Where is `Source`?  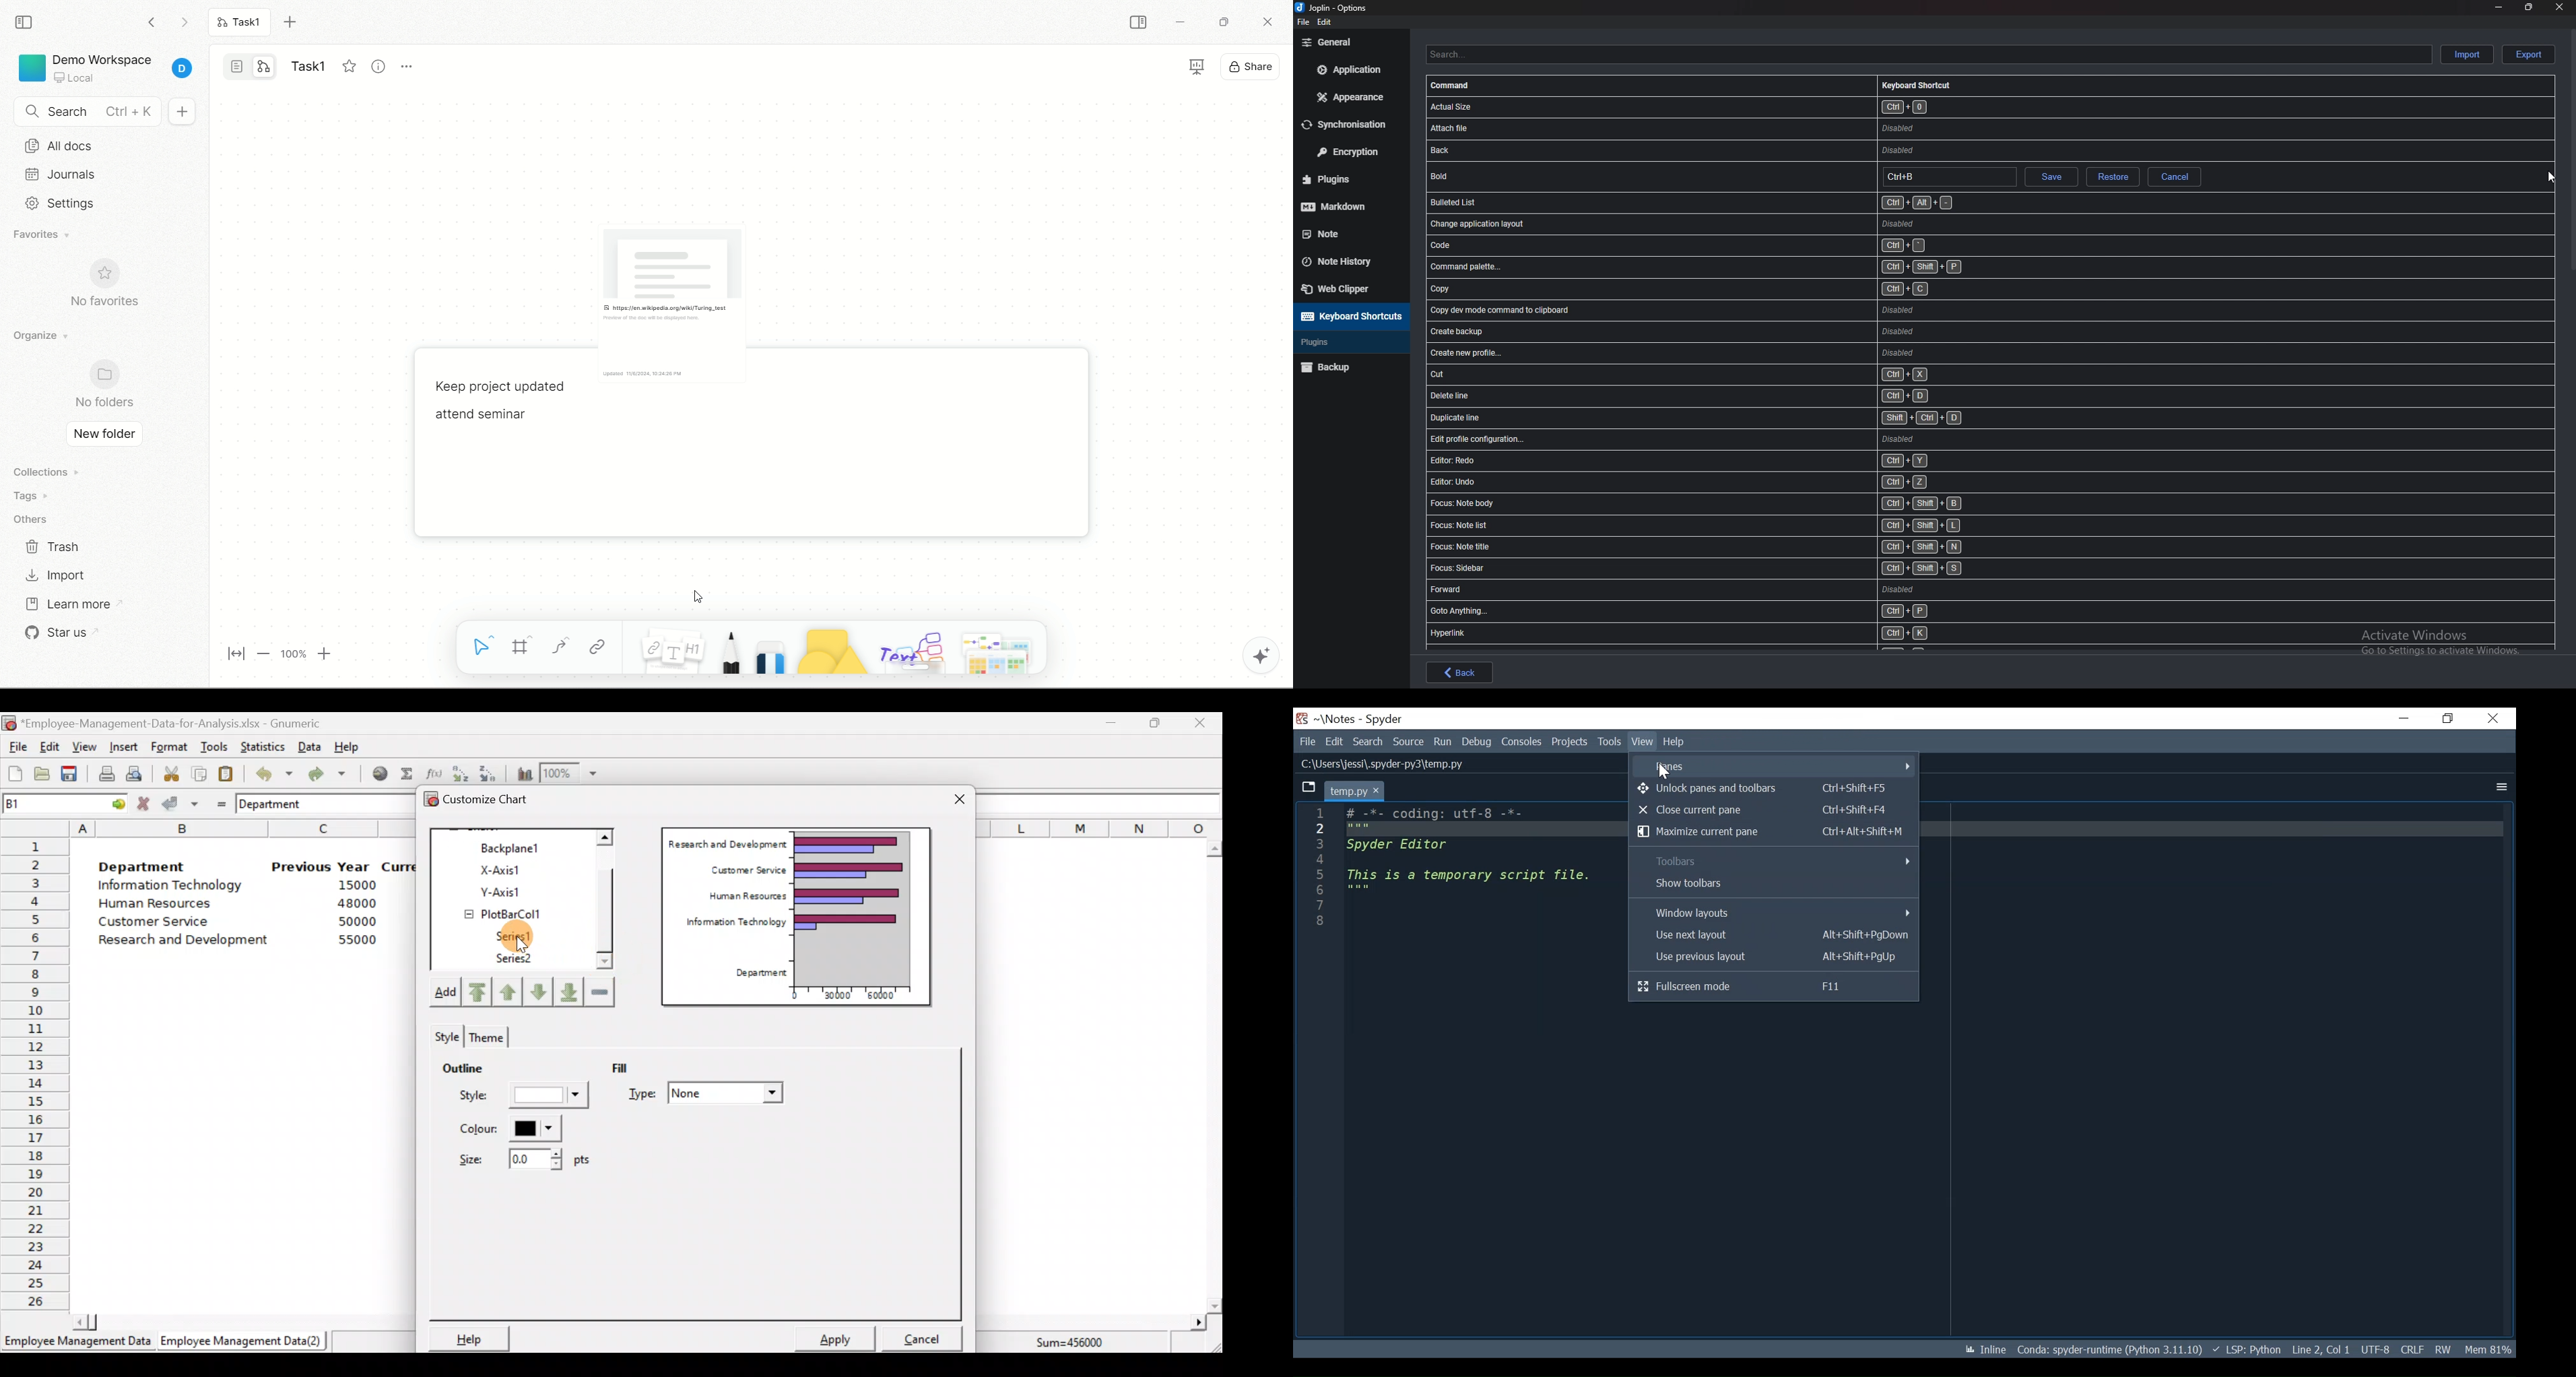
Source is located at coordinates (1409, 742).